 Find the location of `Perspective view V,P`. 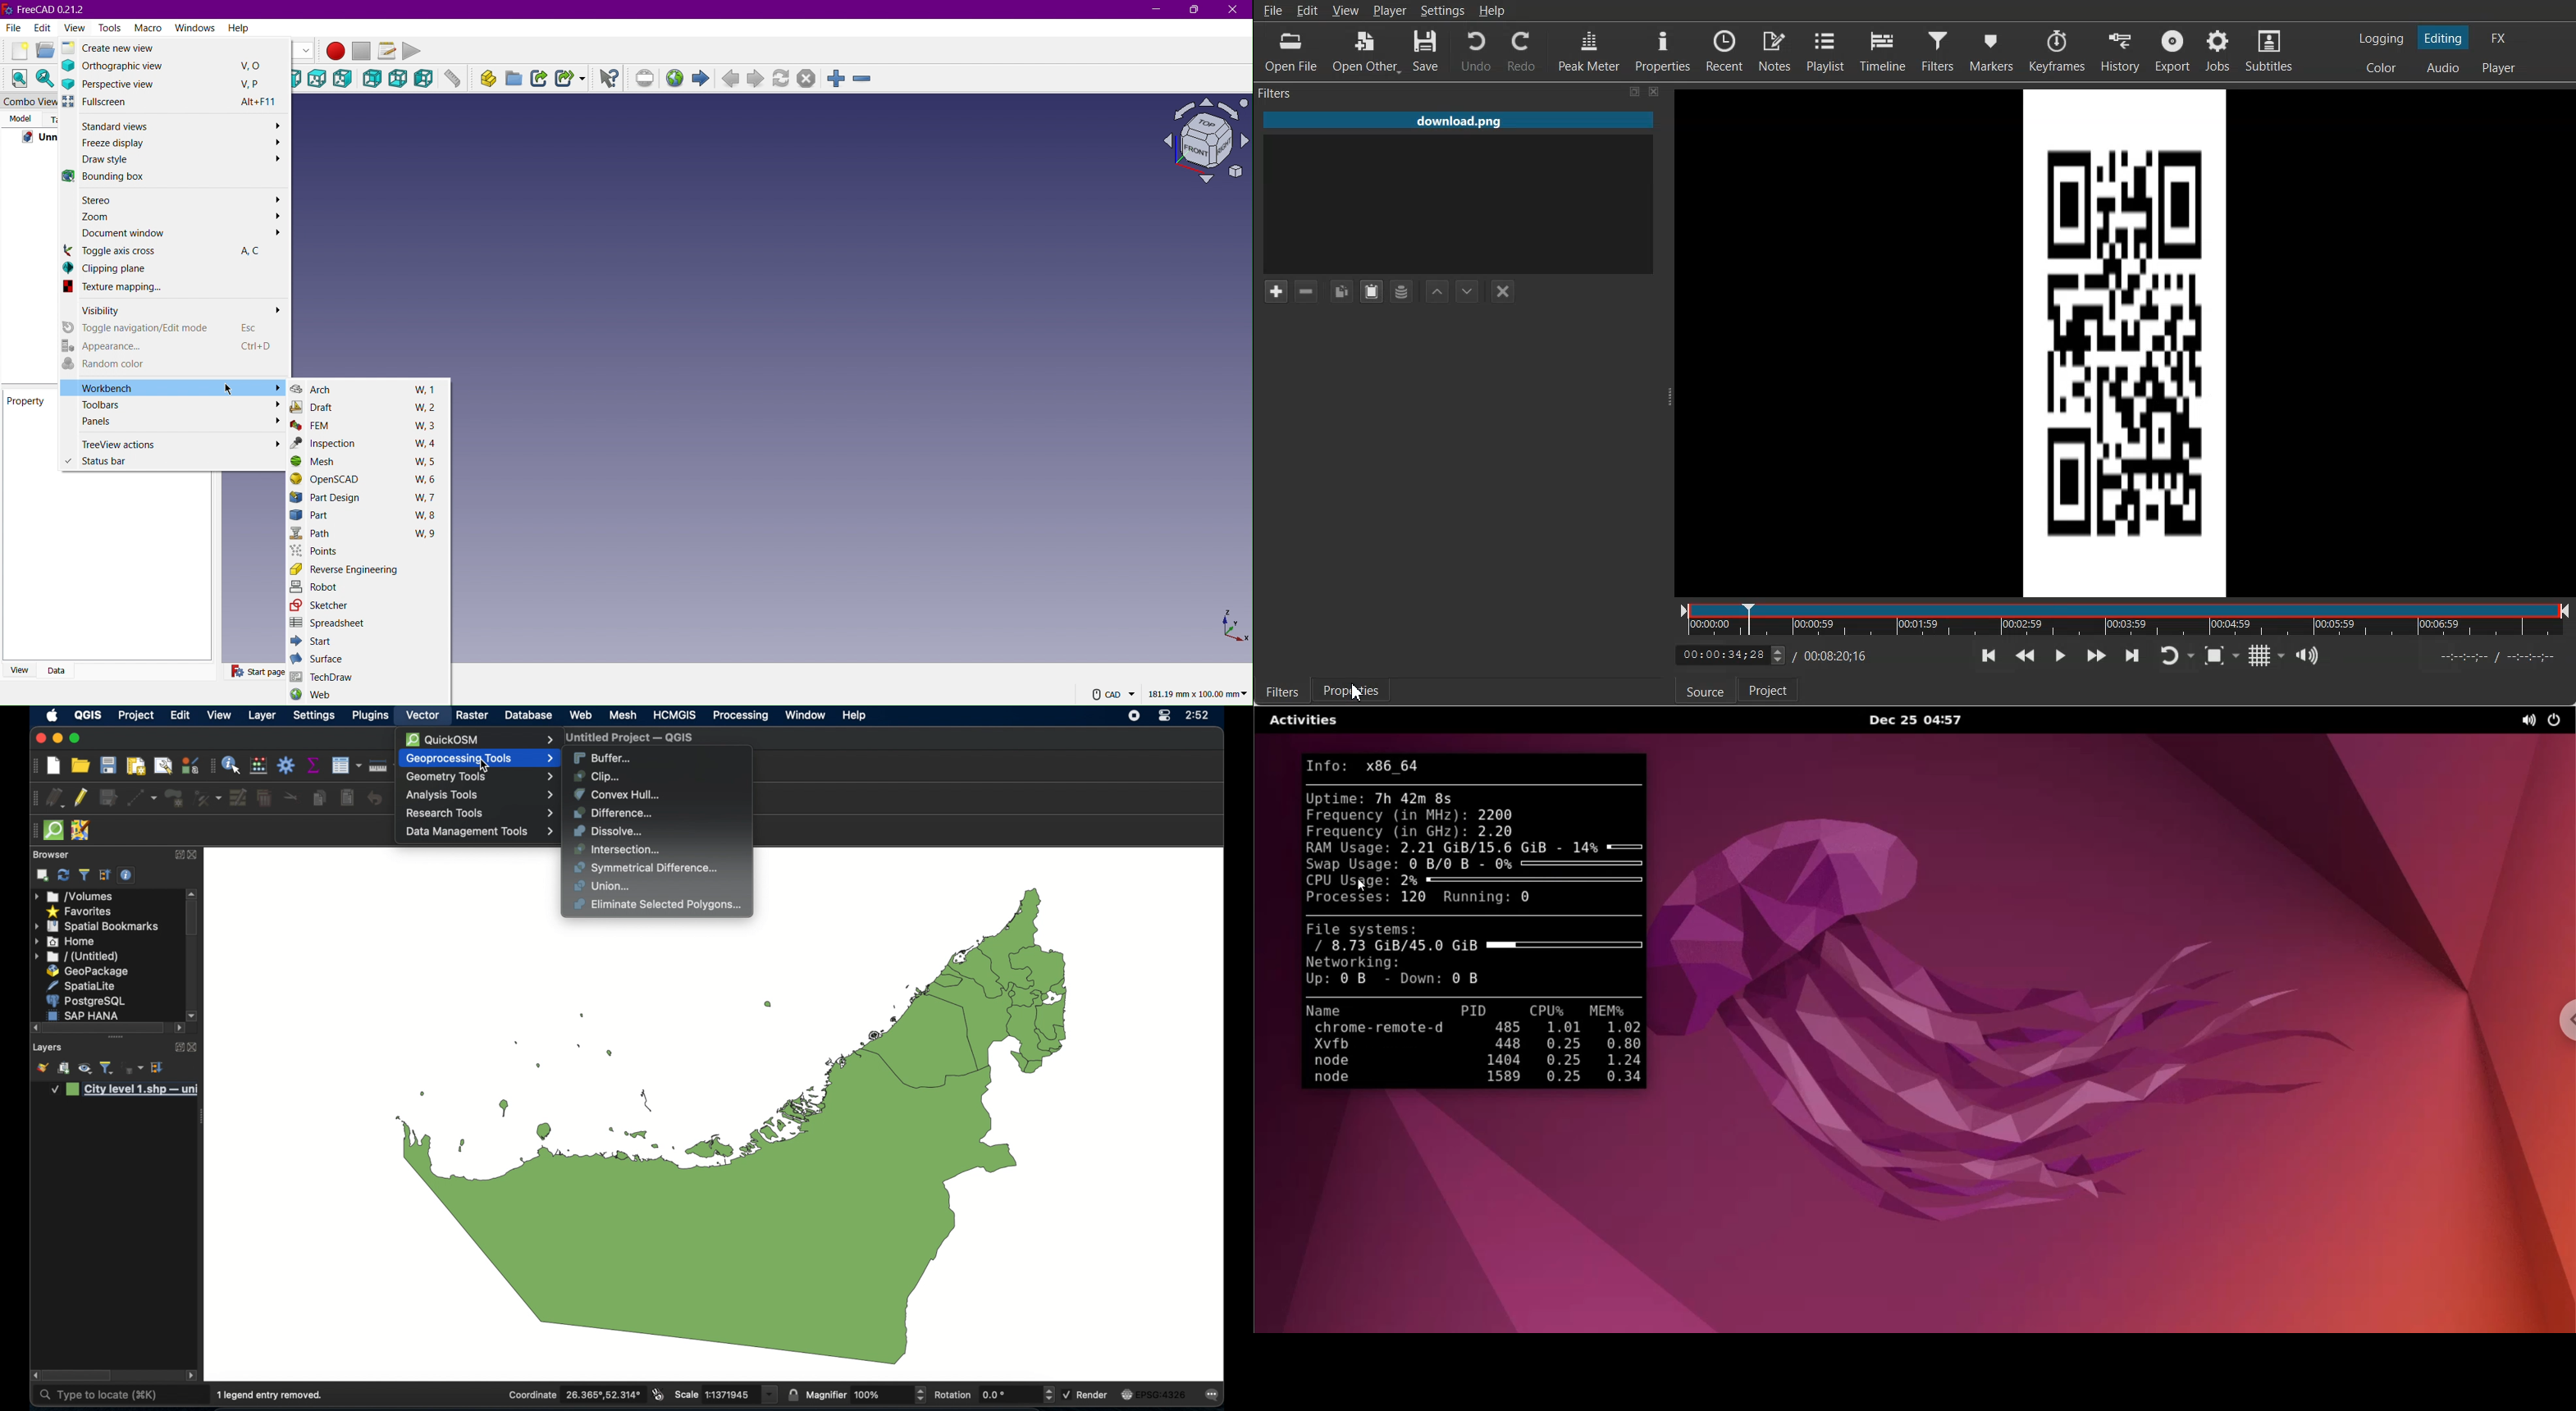

Perspective view V,P is located at coordinates (162, 85).